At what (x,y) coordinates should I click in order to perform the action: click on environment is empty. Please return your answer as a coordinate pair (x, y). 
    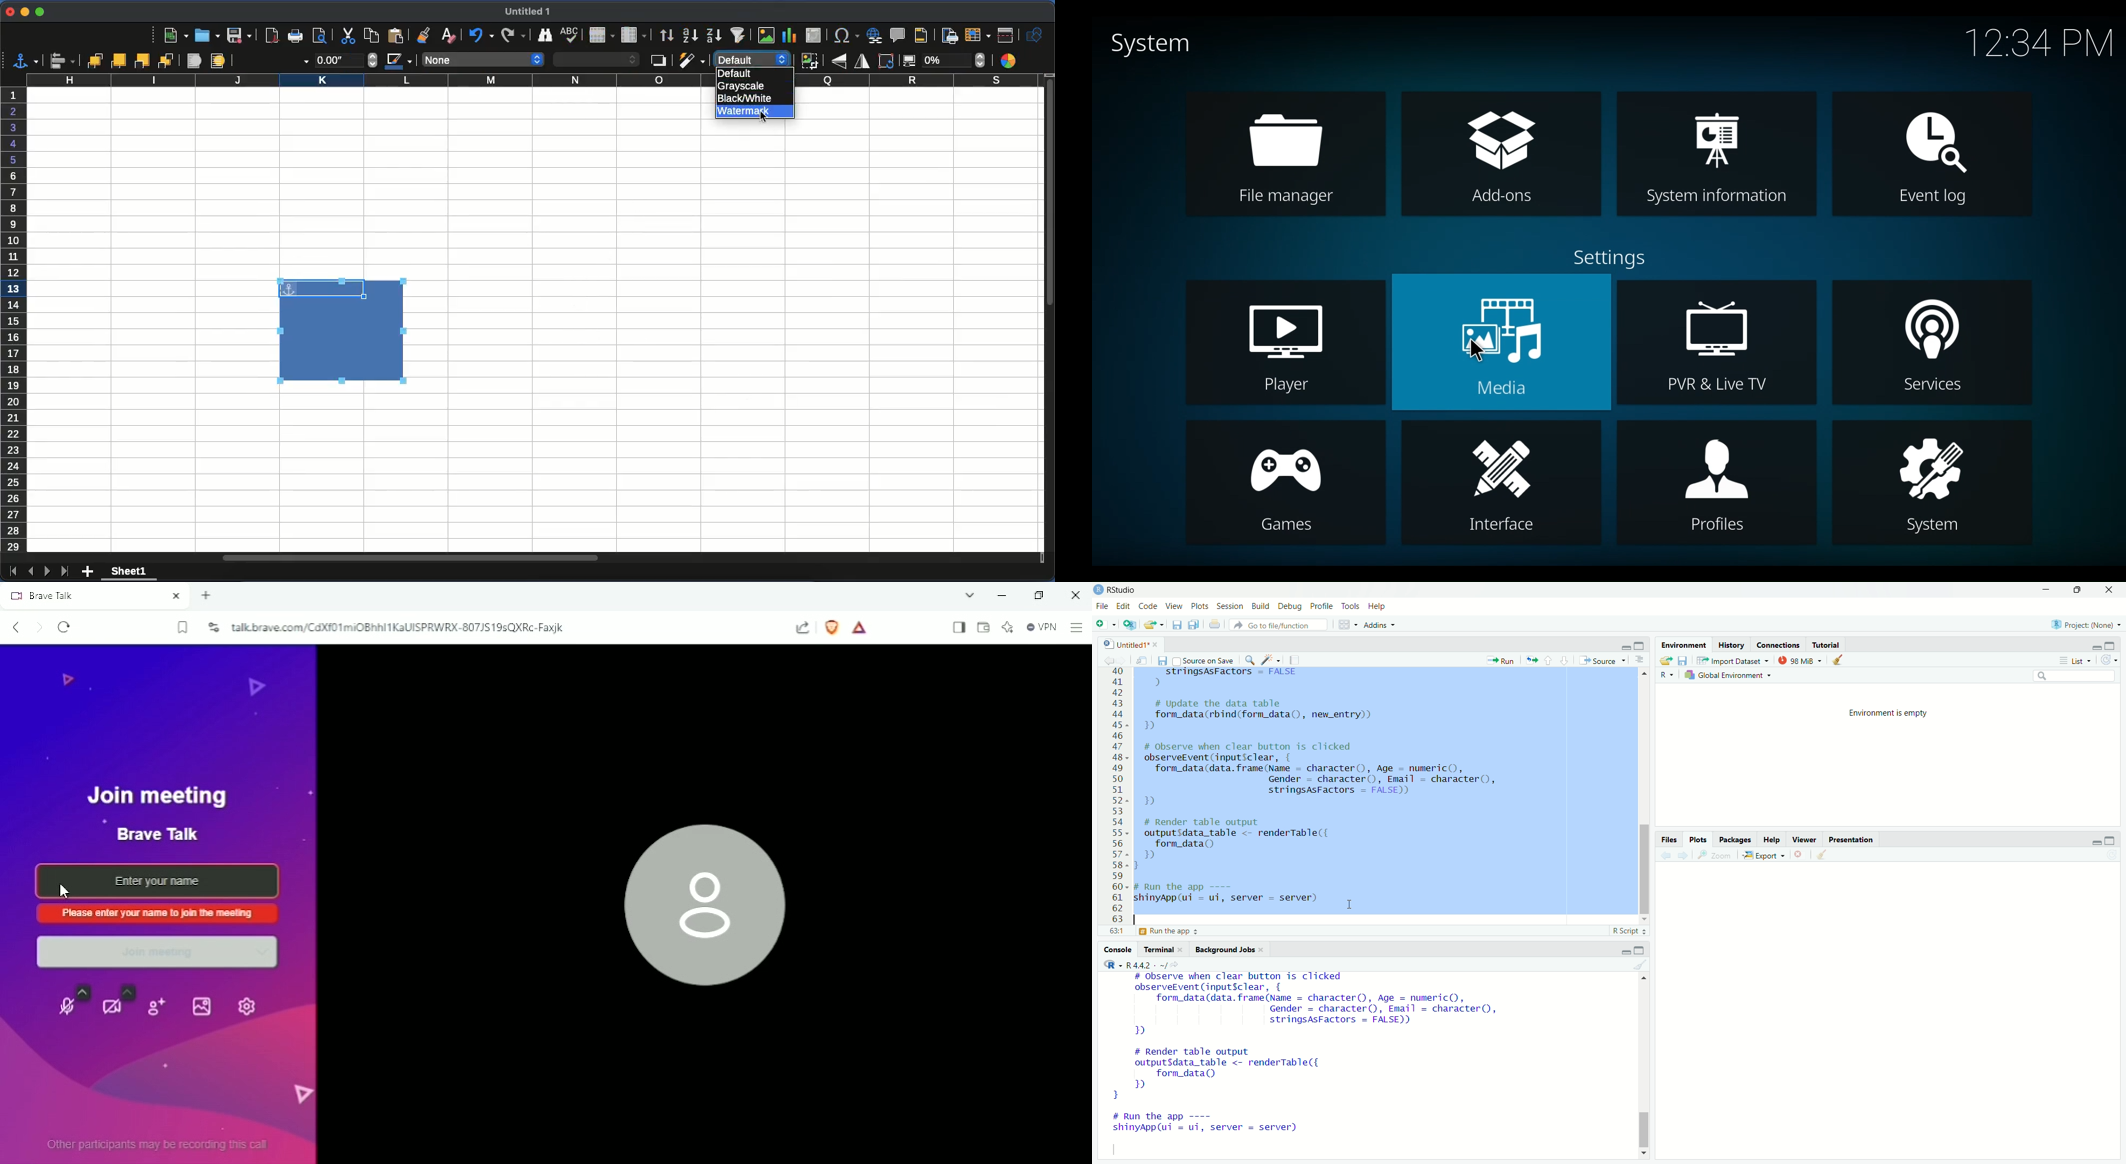
    Looking at the image, I should click on (1881, 712).